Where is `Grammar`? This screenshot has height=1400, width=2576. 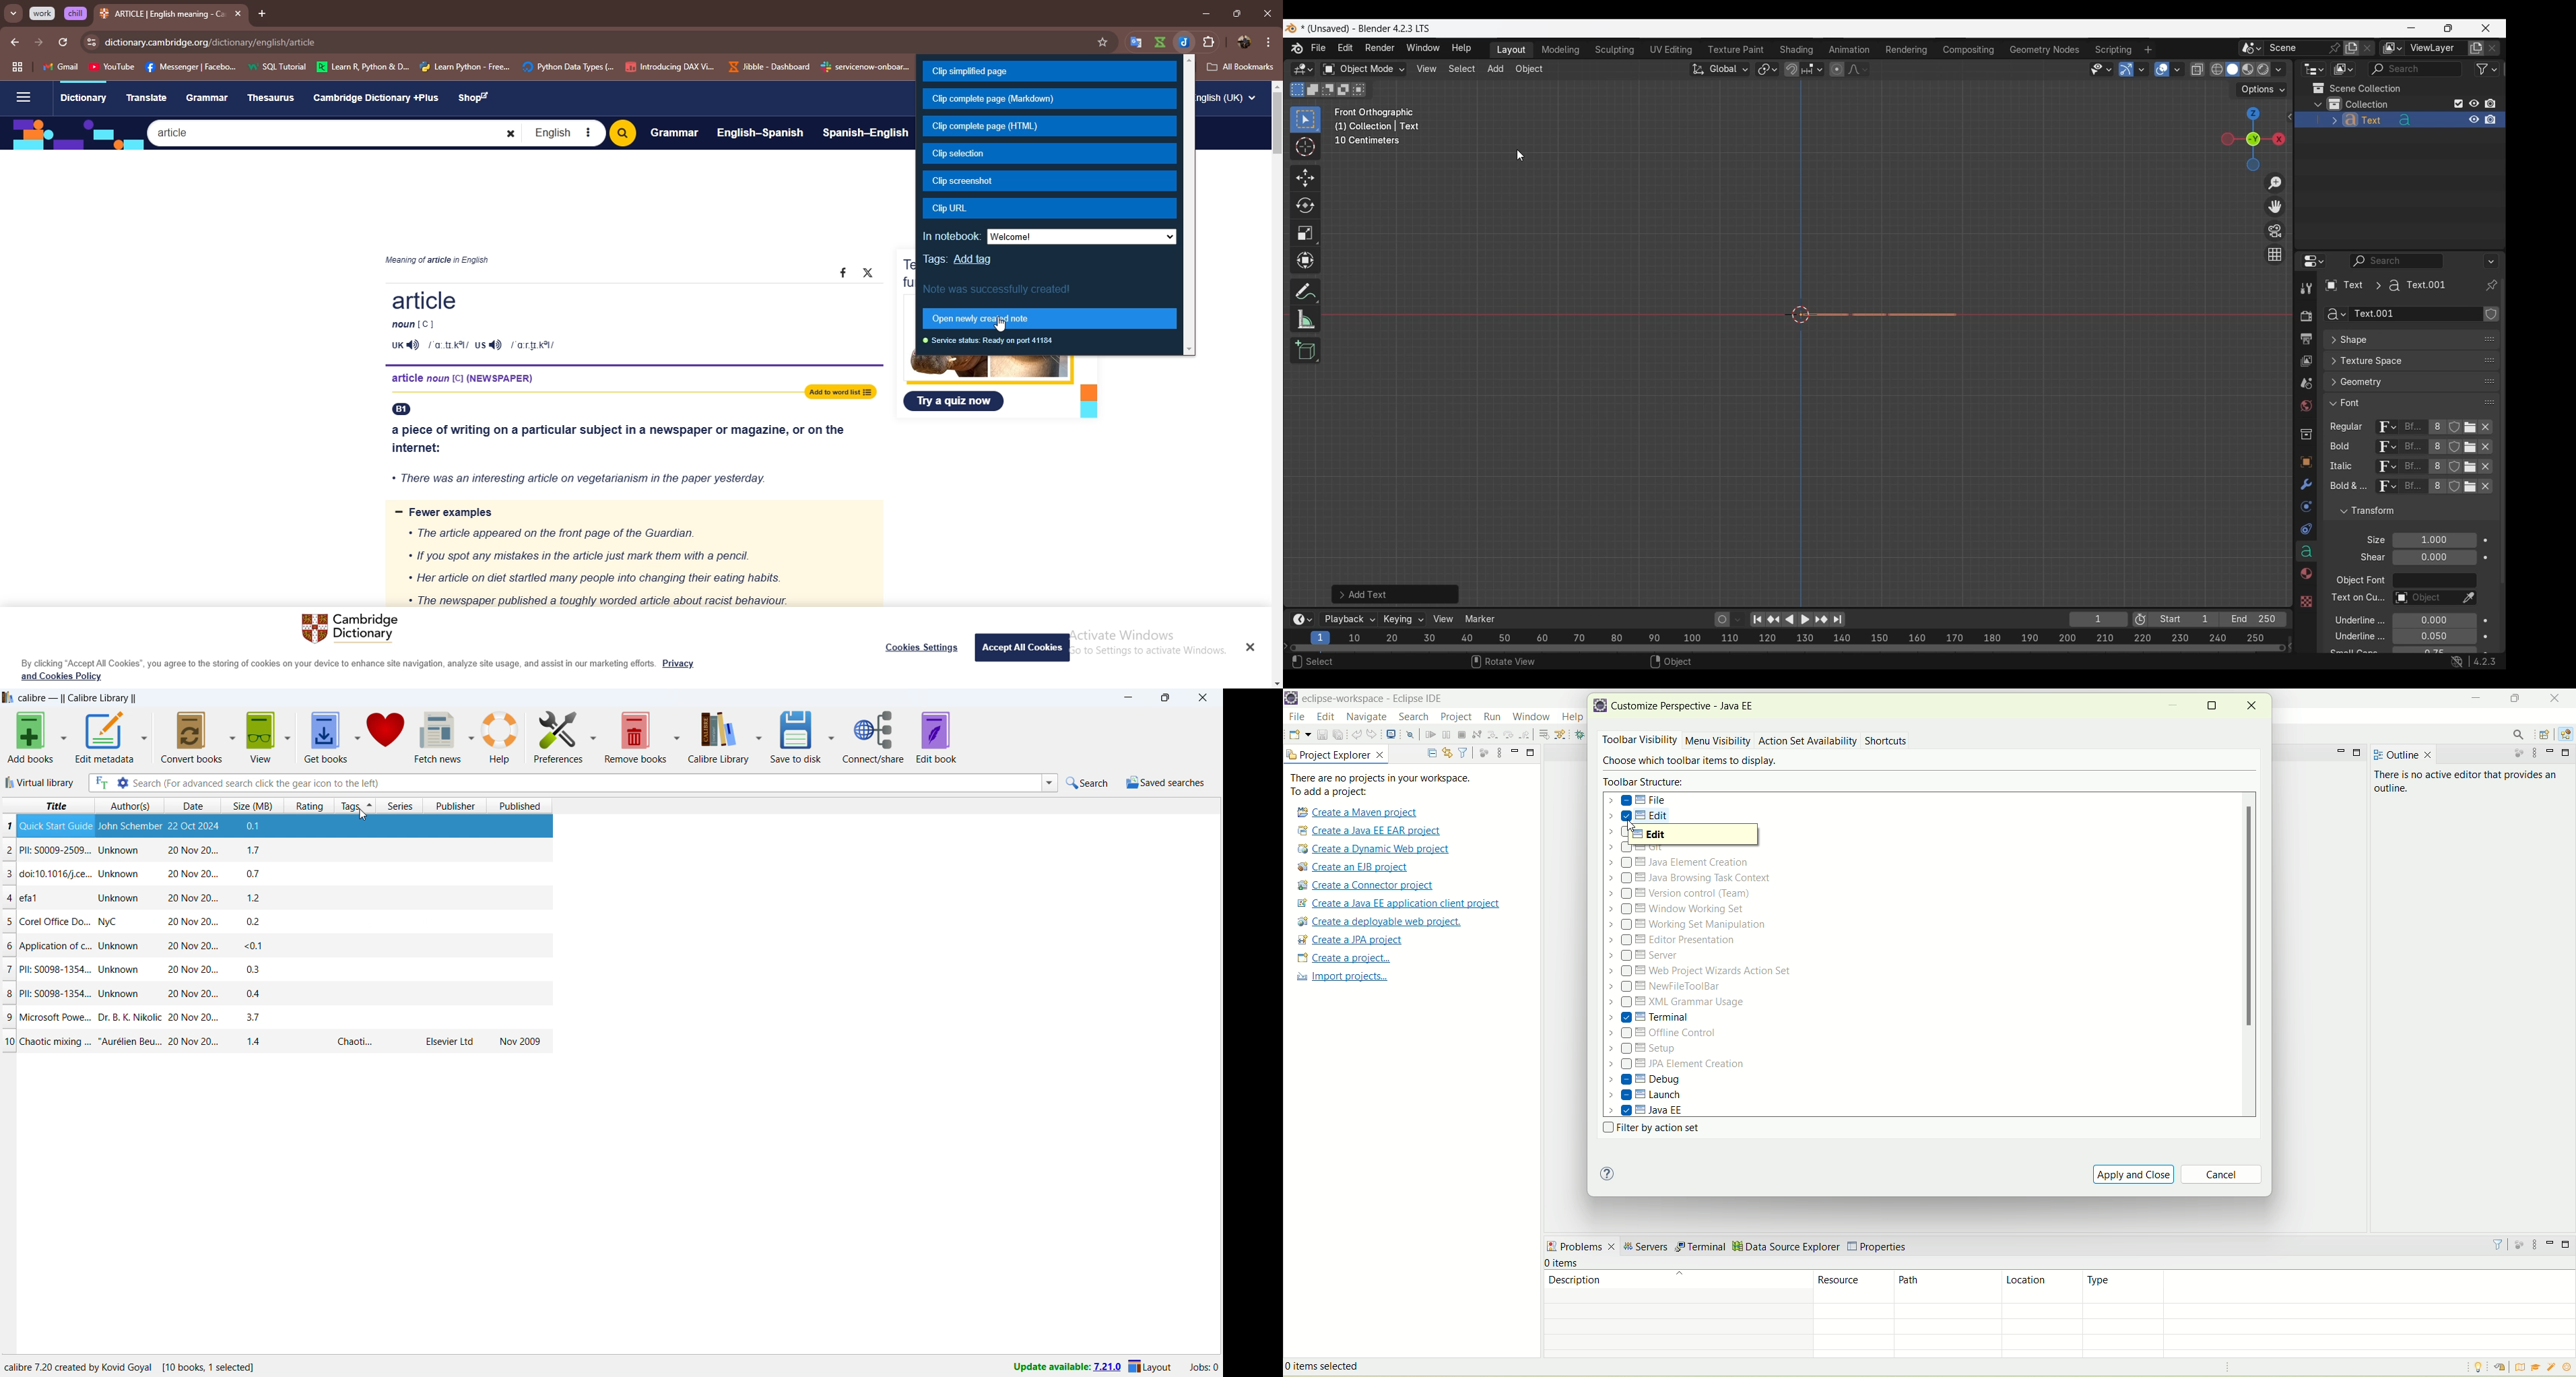 Grammar is located at coordinates (209, 98).